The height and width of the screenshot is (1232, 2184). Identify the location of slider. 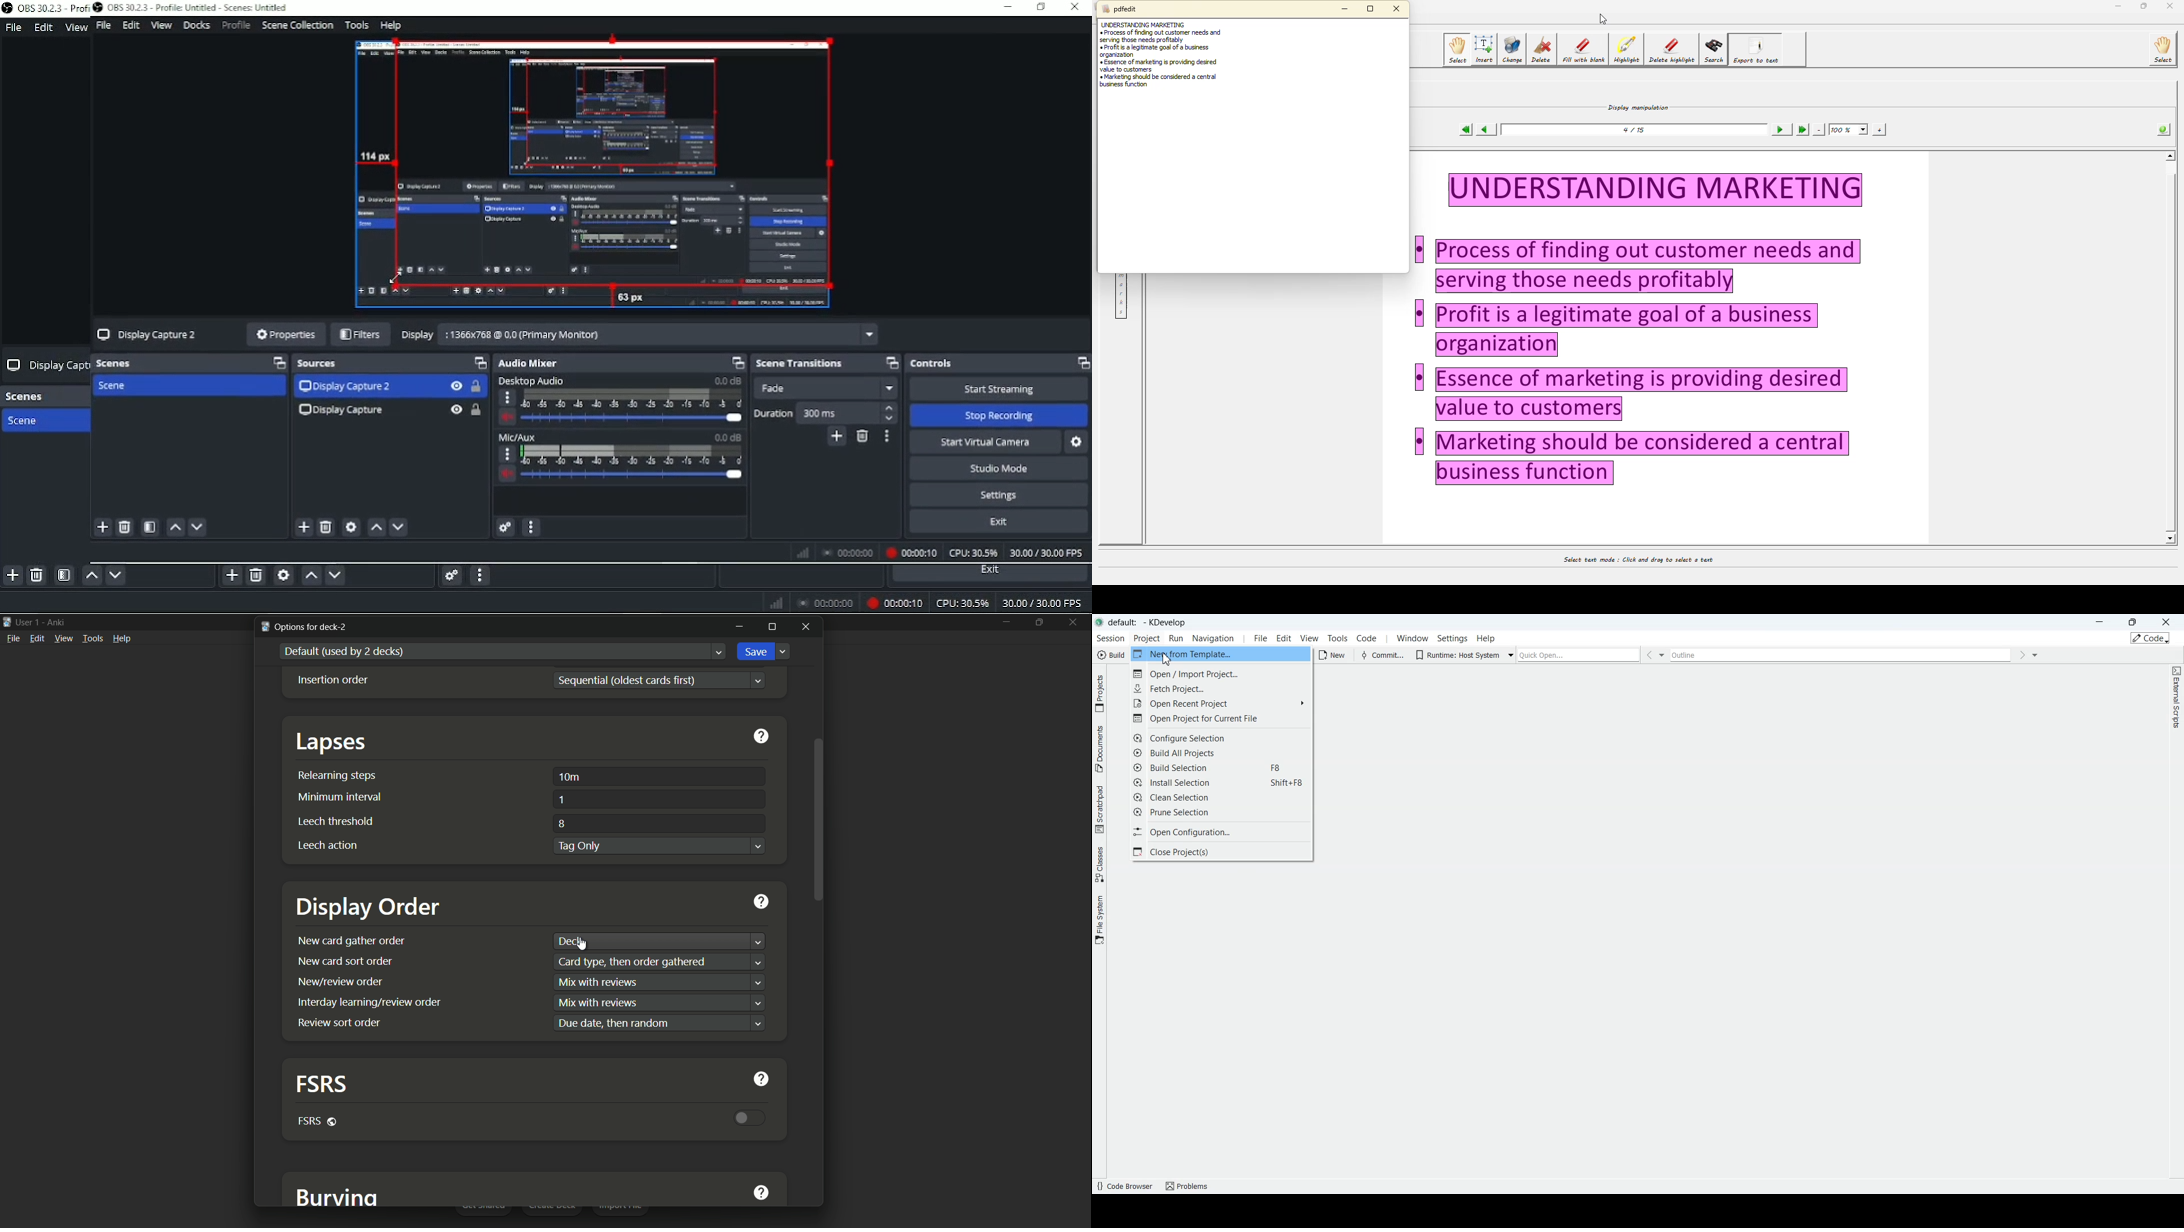
(633, 480).